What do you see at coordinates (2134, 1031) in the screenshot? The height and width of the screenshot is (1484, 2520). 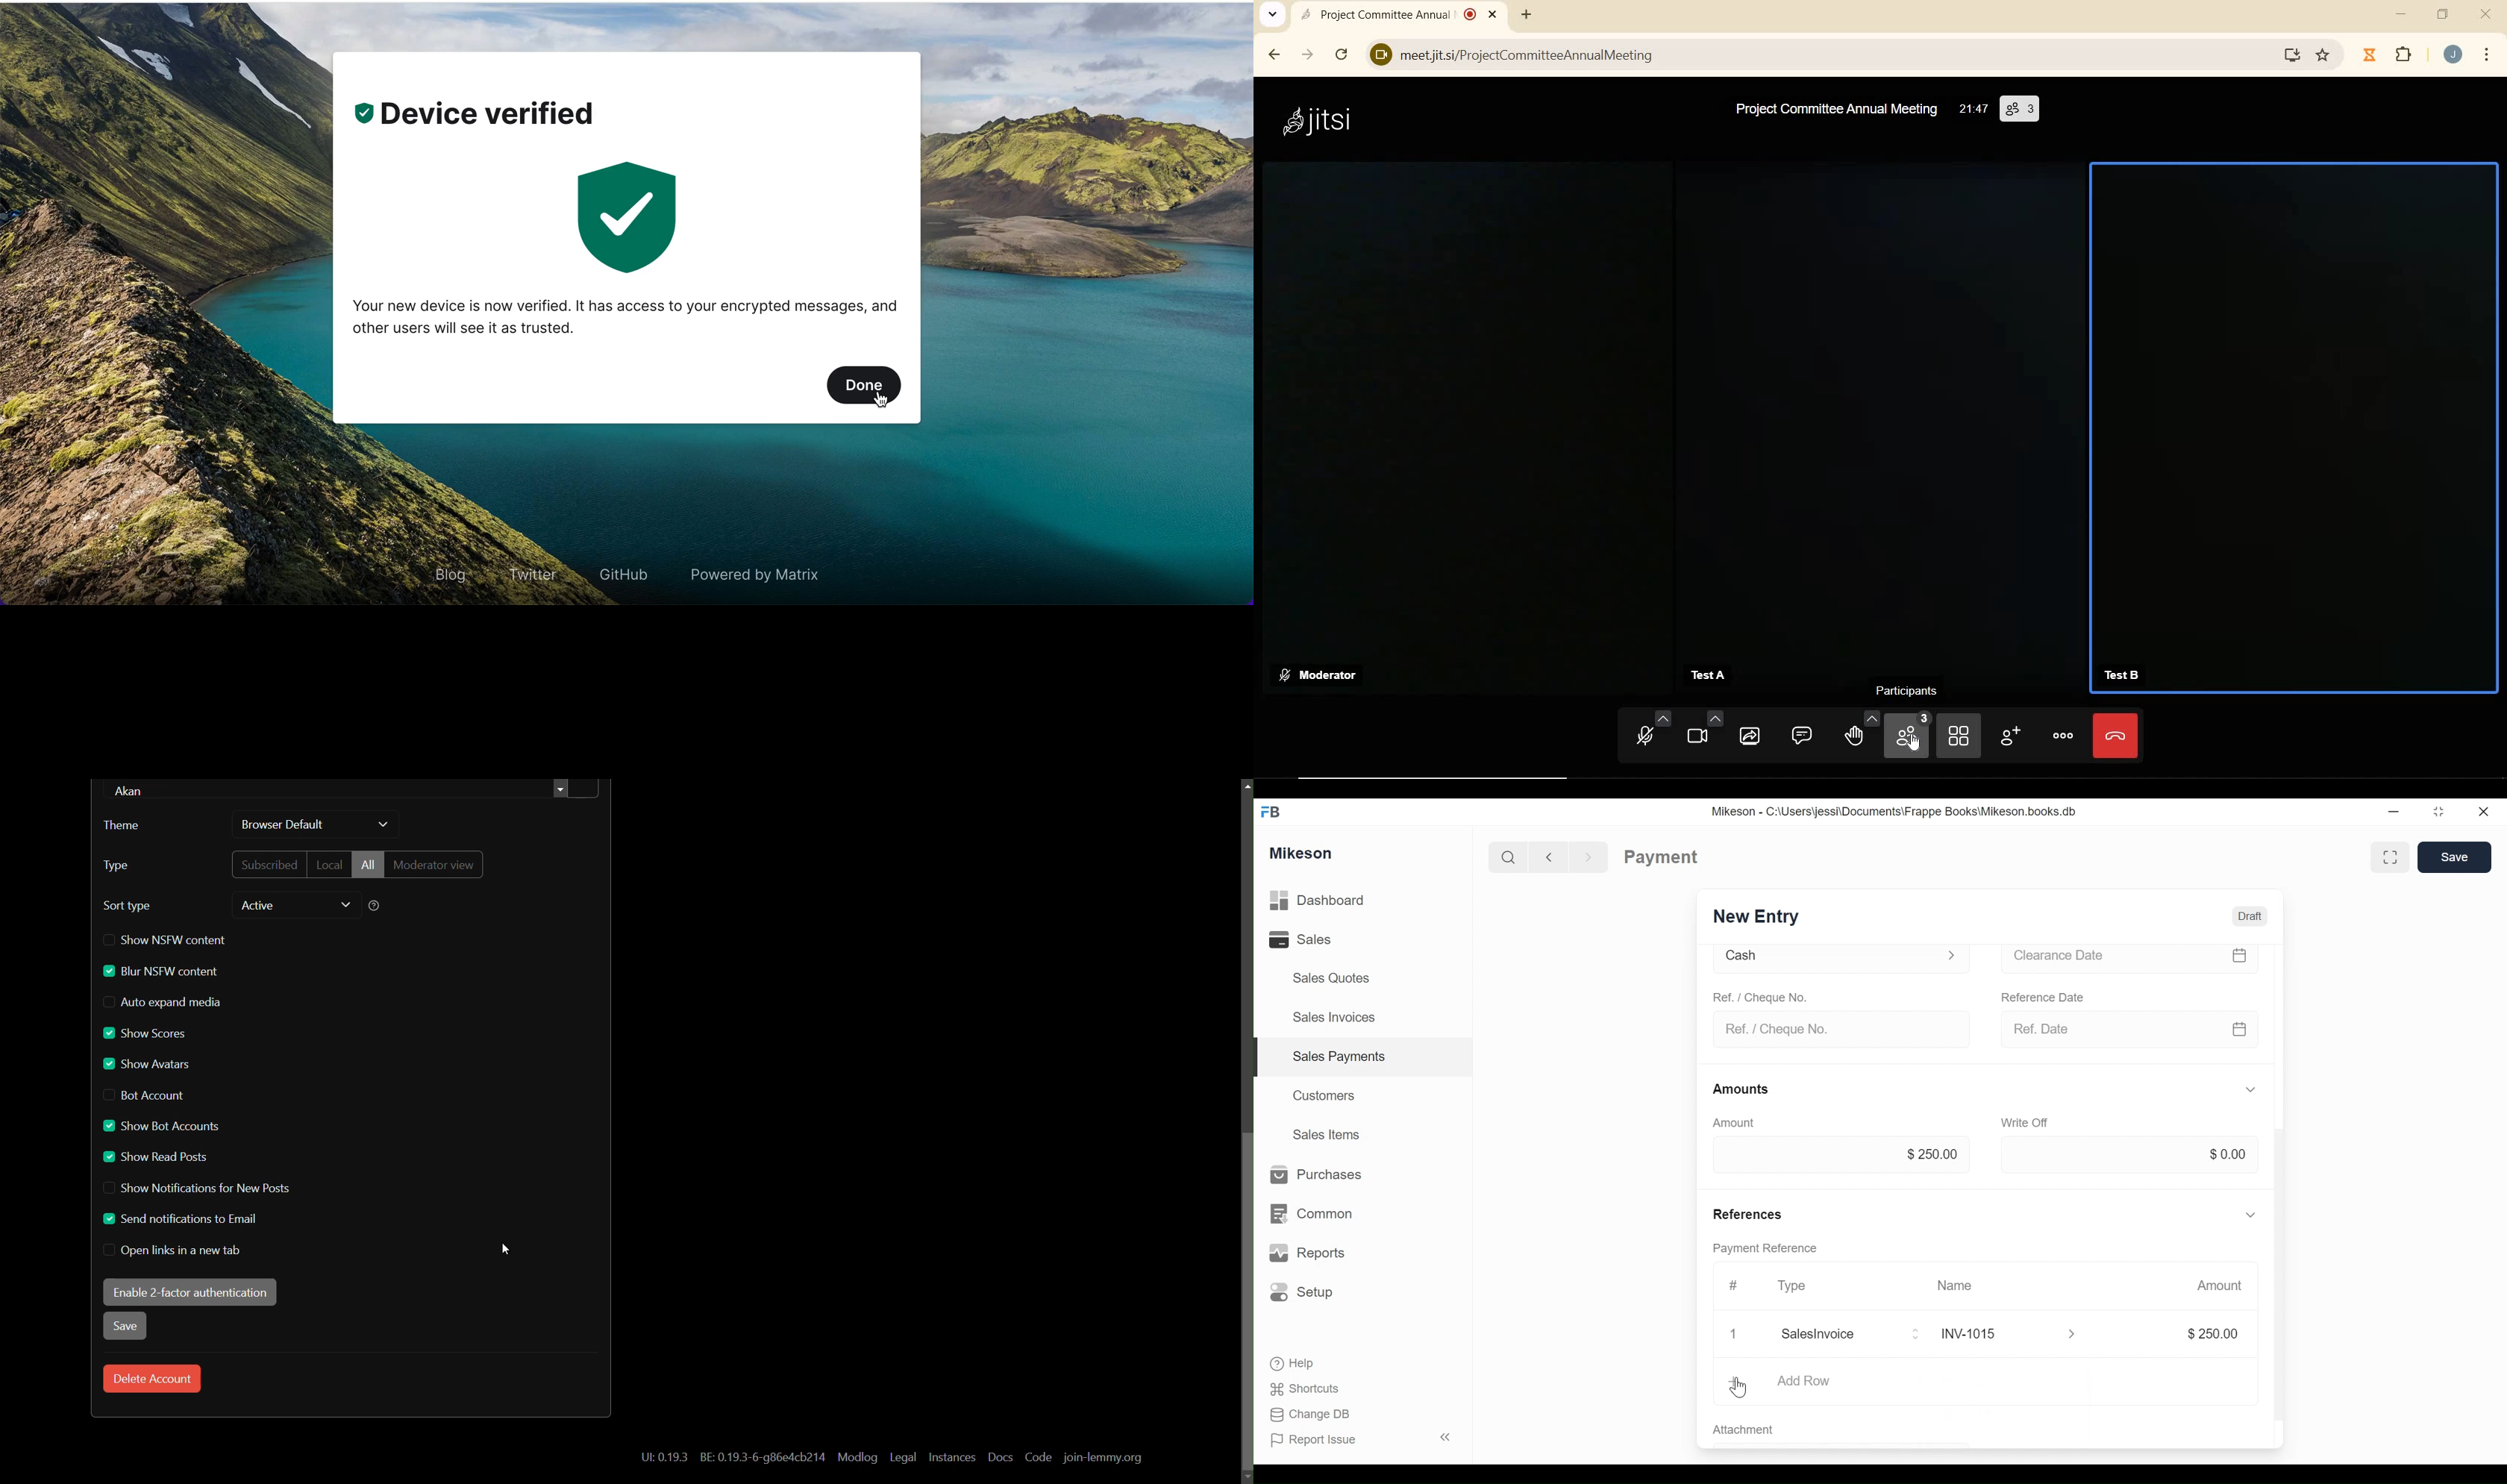 I see `Ref date` at bounding box center [2134, 1031].